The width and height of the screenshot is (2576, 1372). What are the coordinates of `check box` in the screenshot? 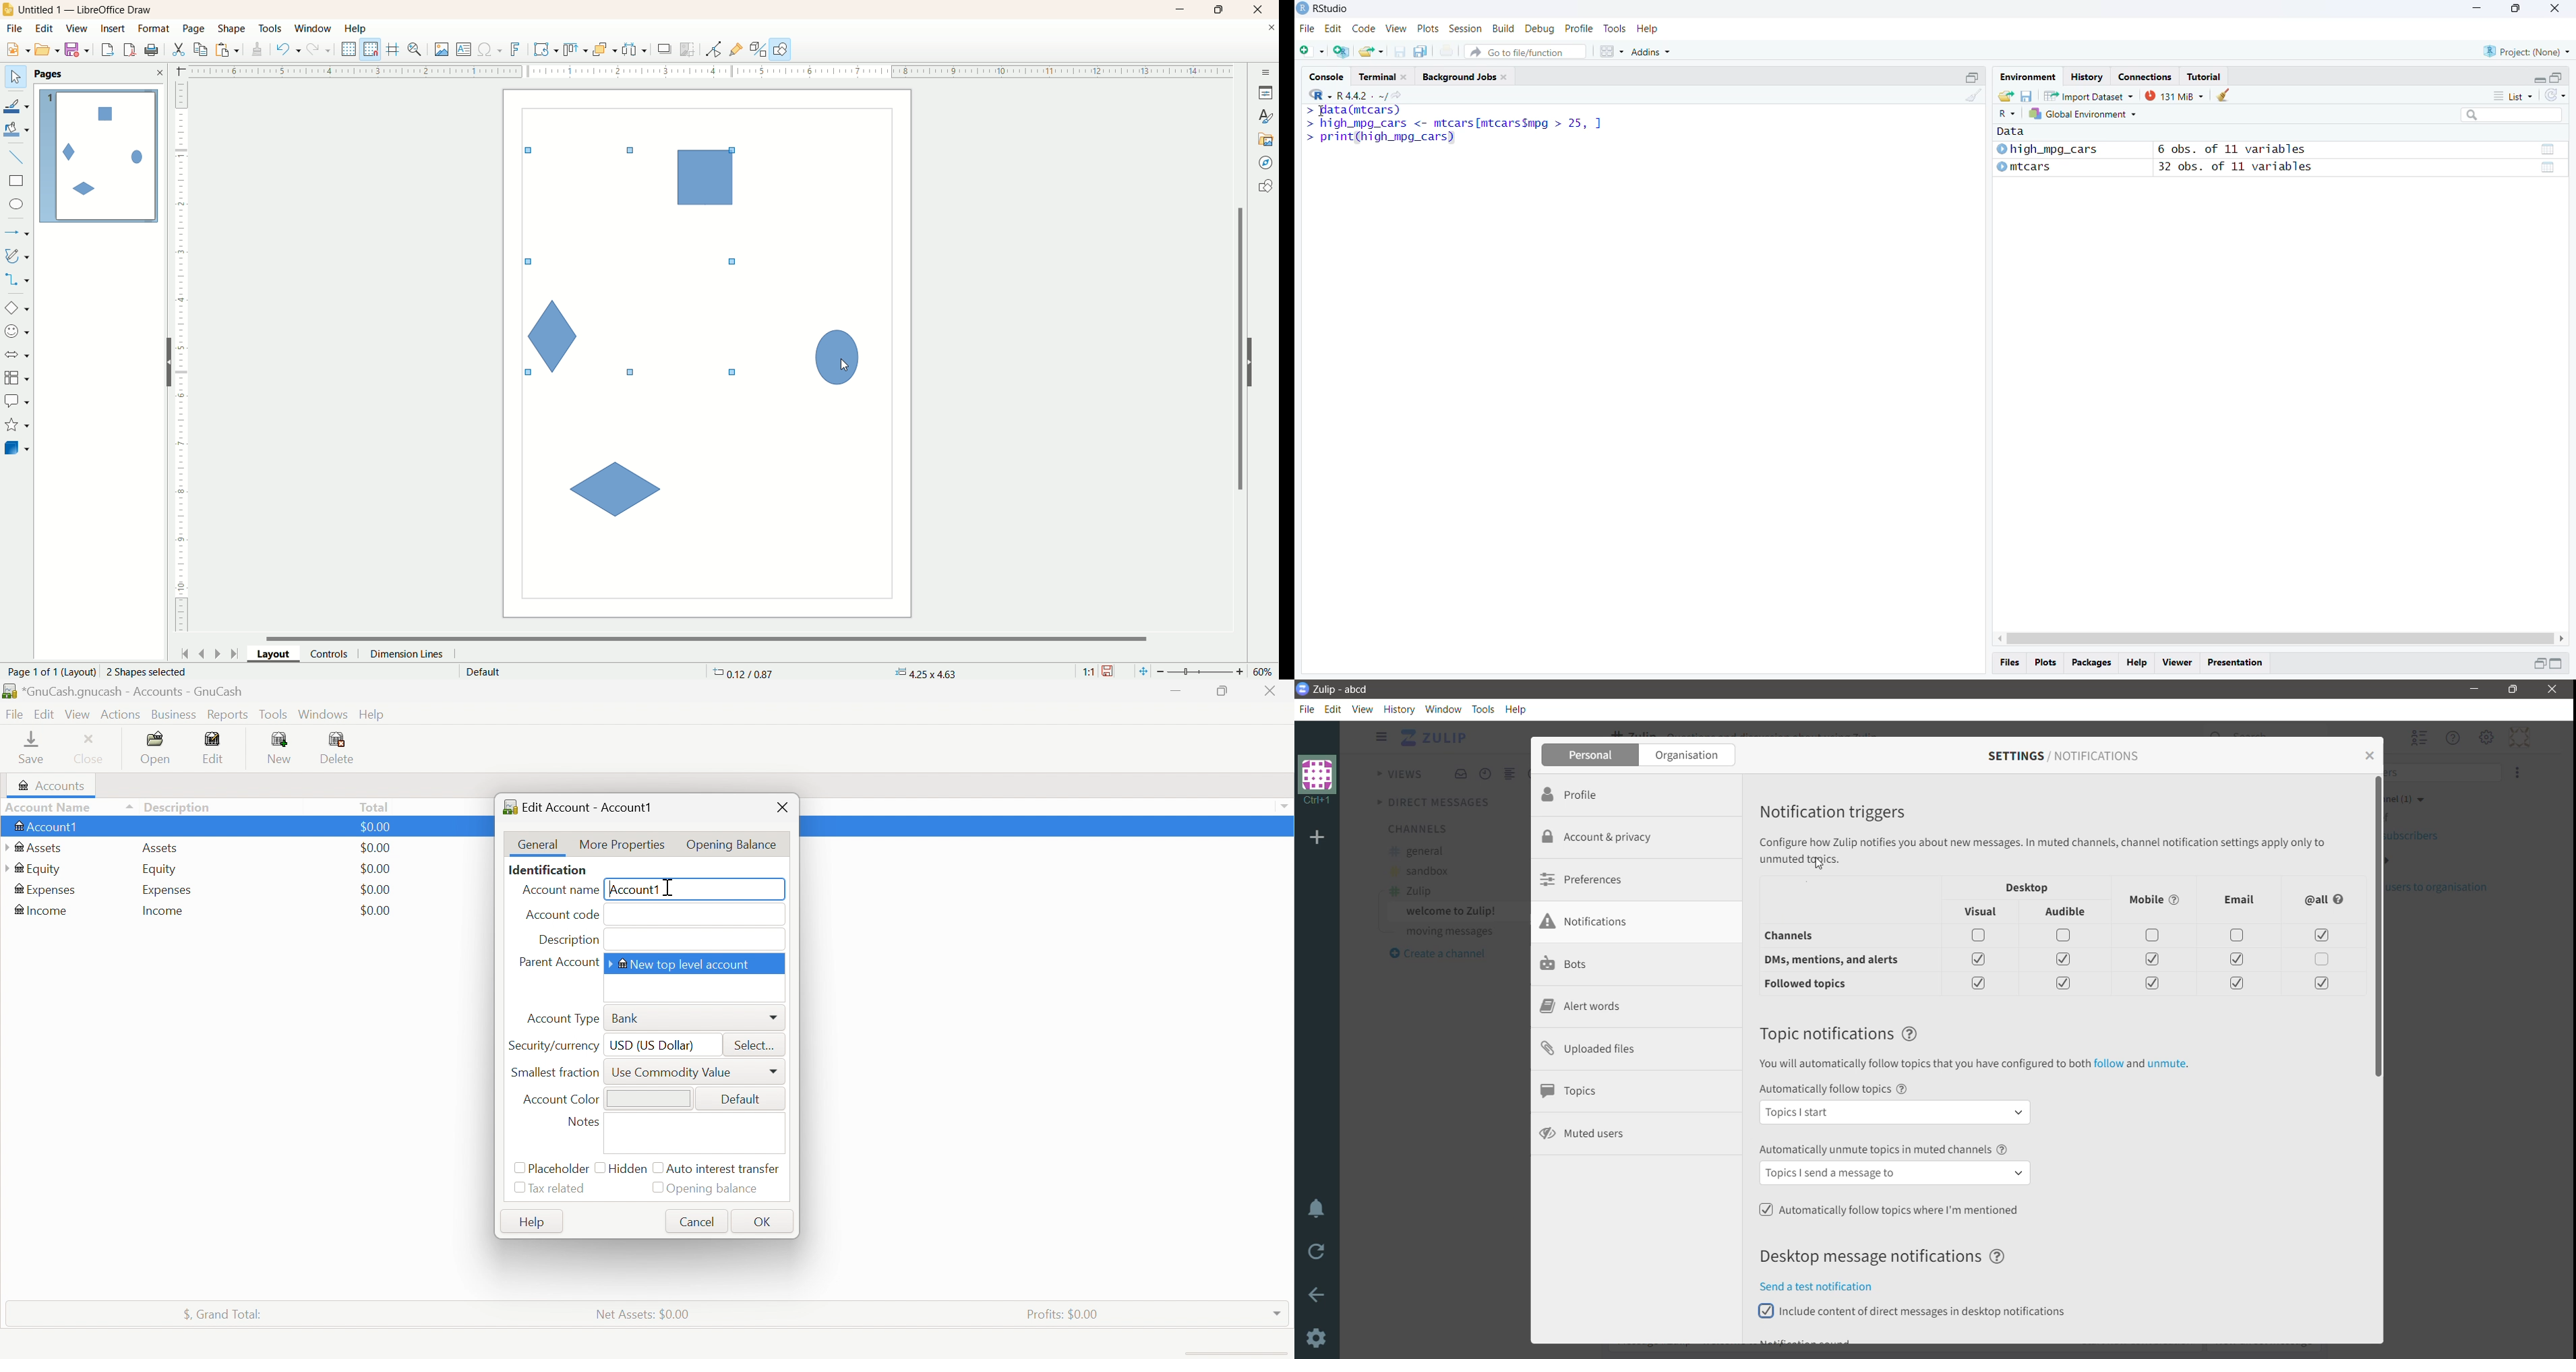 It's located at (2067, 960).